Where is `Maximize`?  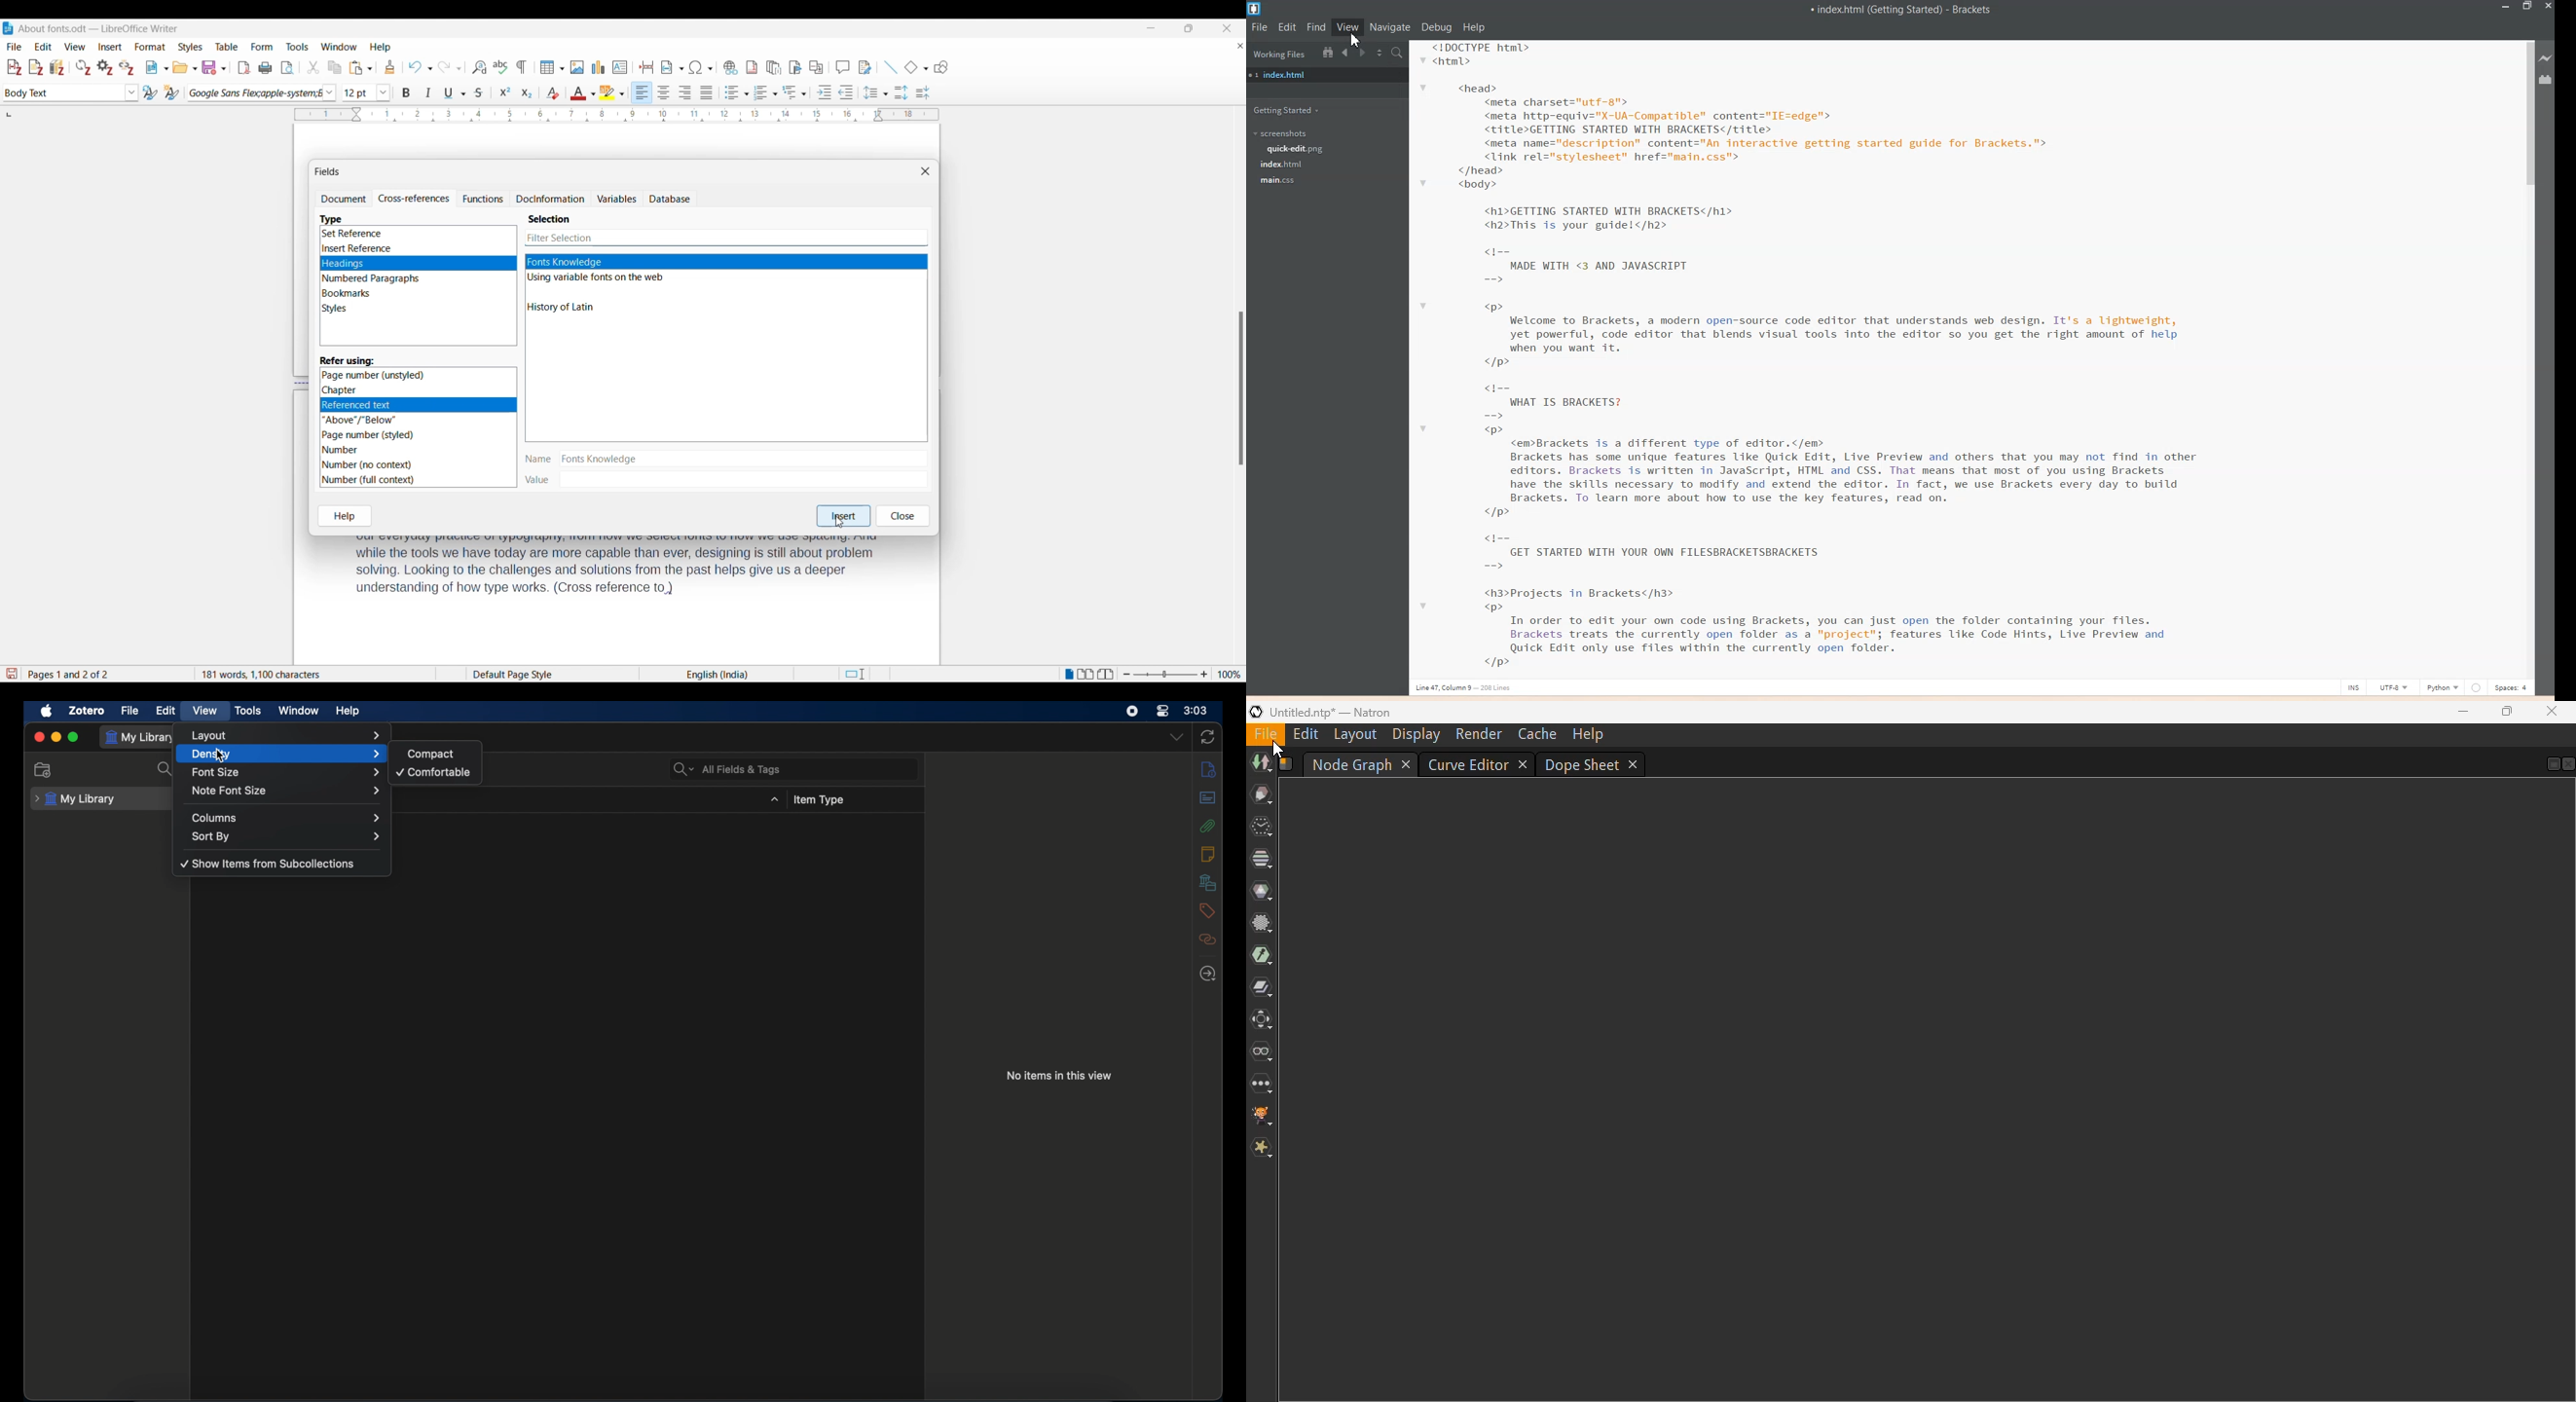 Maximize is located at coordinates (2528, 8).